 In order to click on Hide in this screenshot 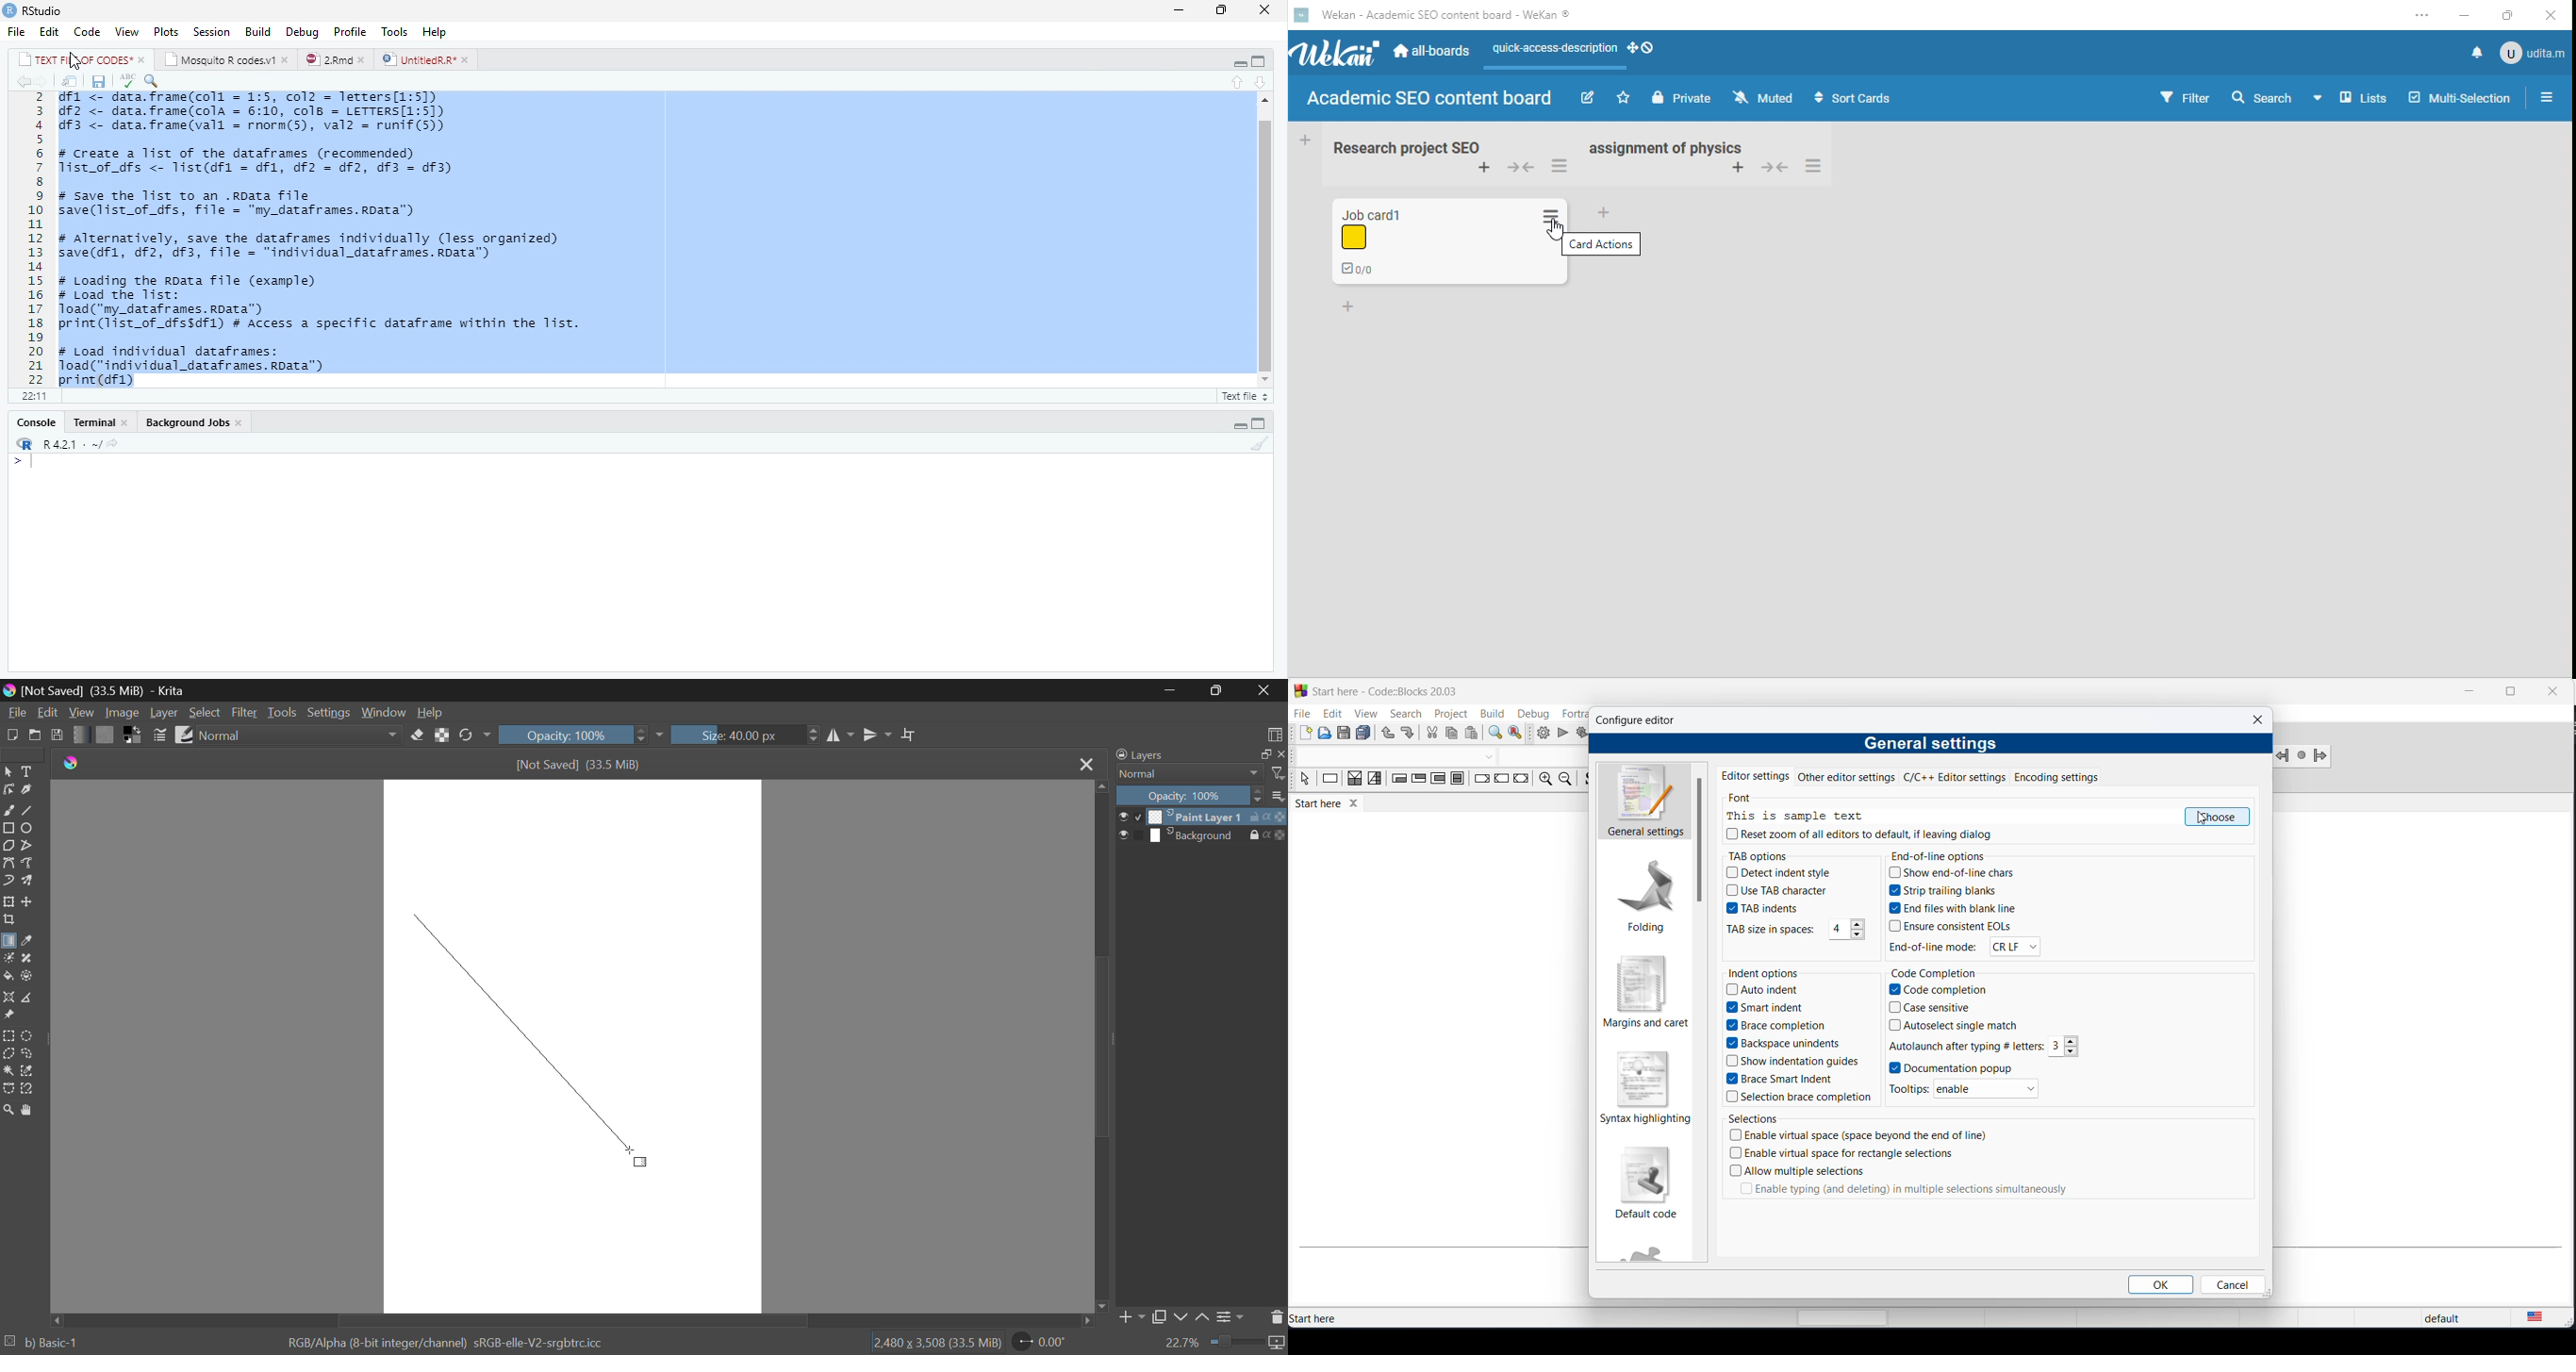, I will do `click(1237, 61)`.